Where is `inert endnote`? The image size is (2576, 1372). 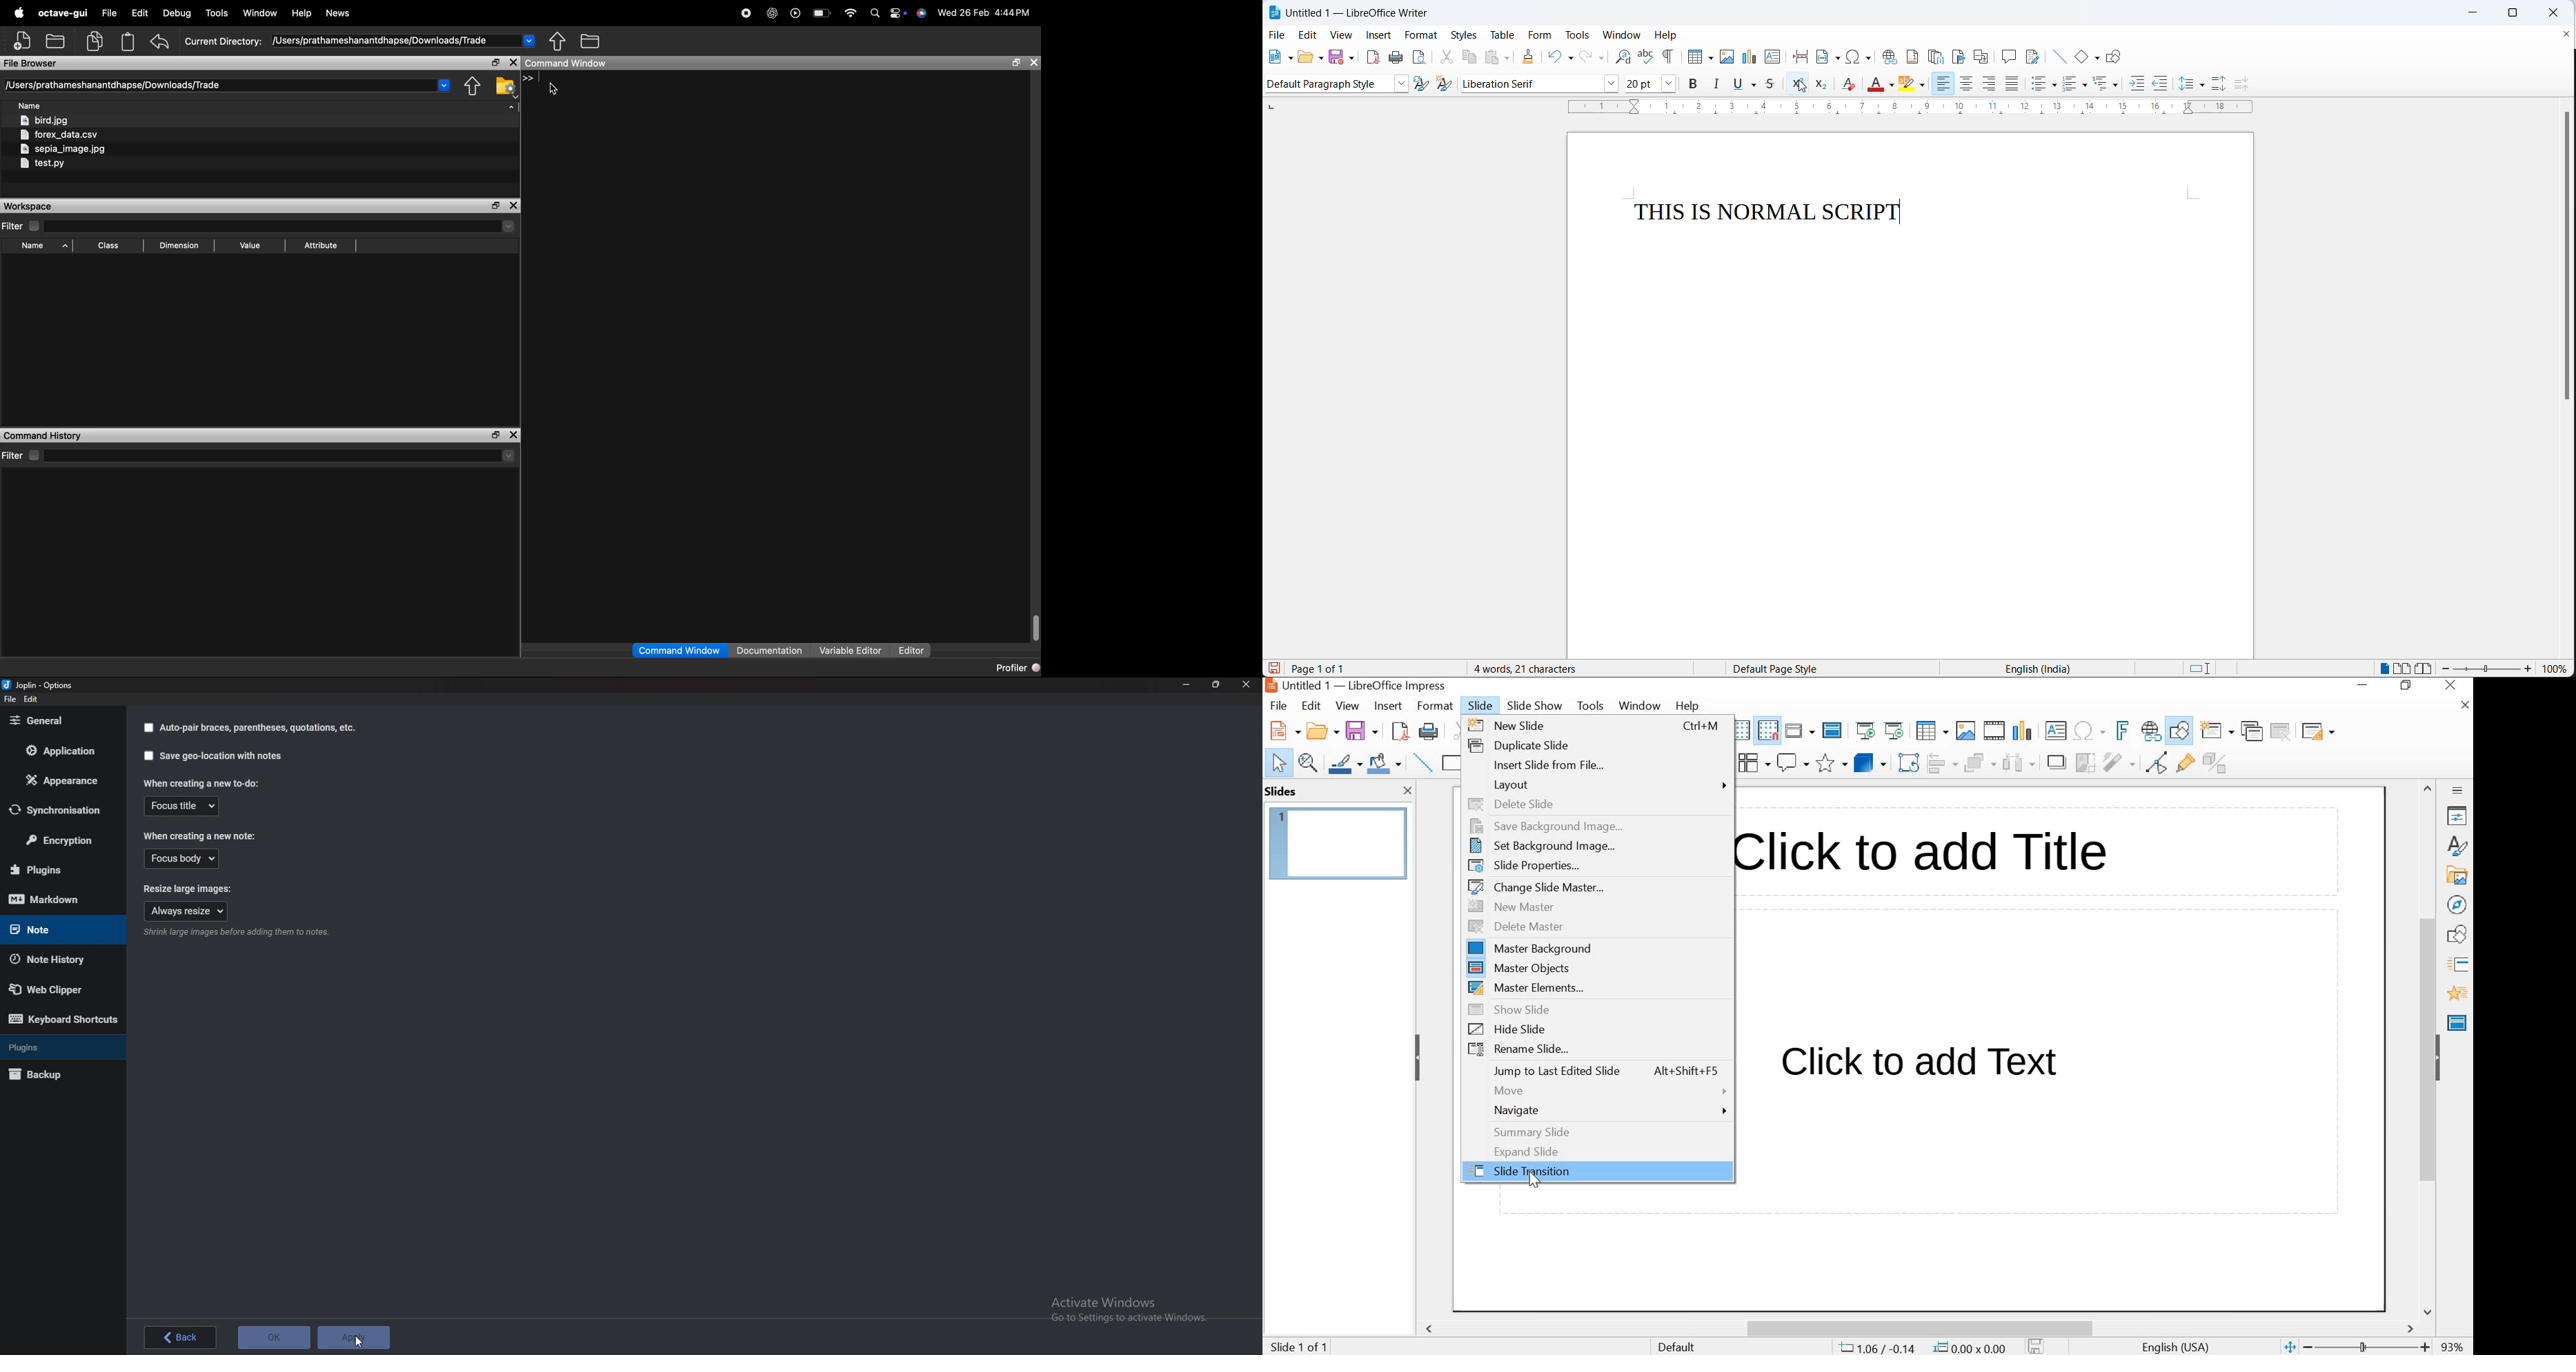 inert endnote is located at coordinates (1939, 56).